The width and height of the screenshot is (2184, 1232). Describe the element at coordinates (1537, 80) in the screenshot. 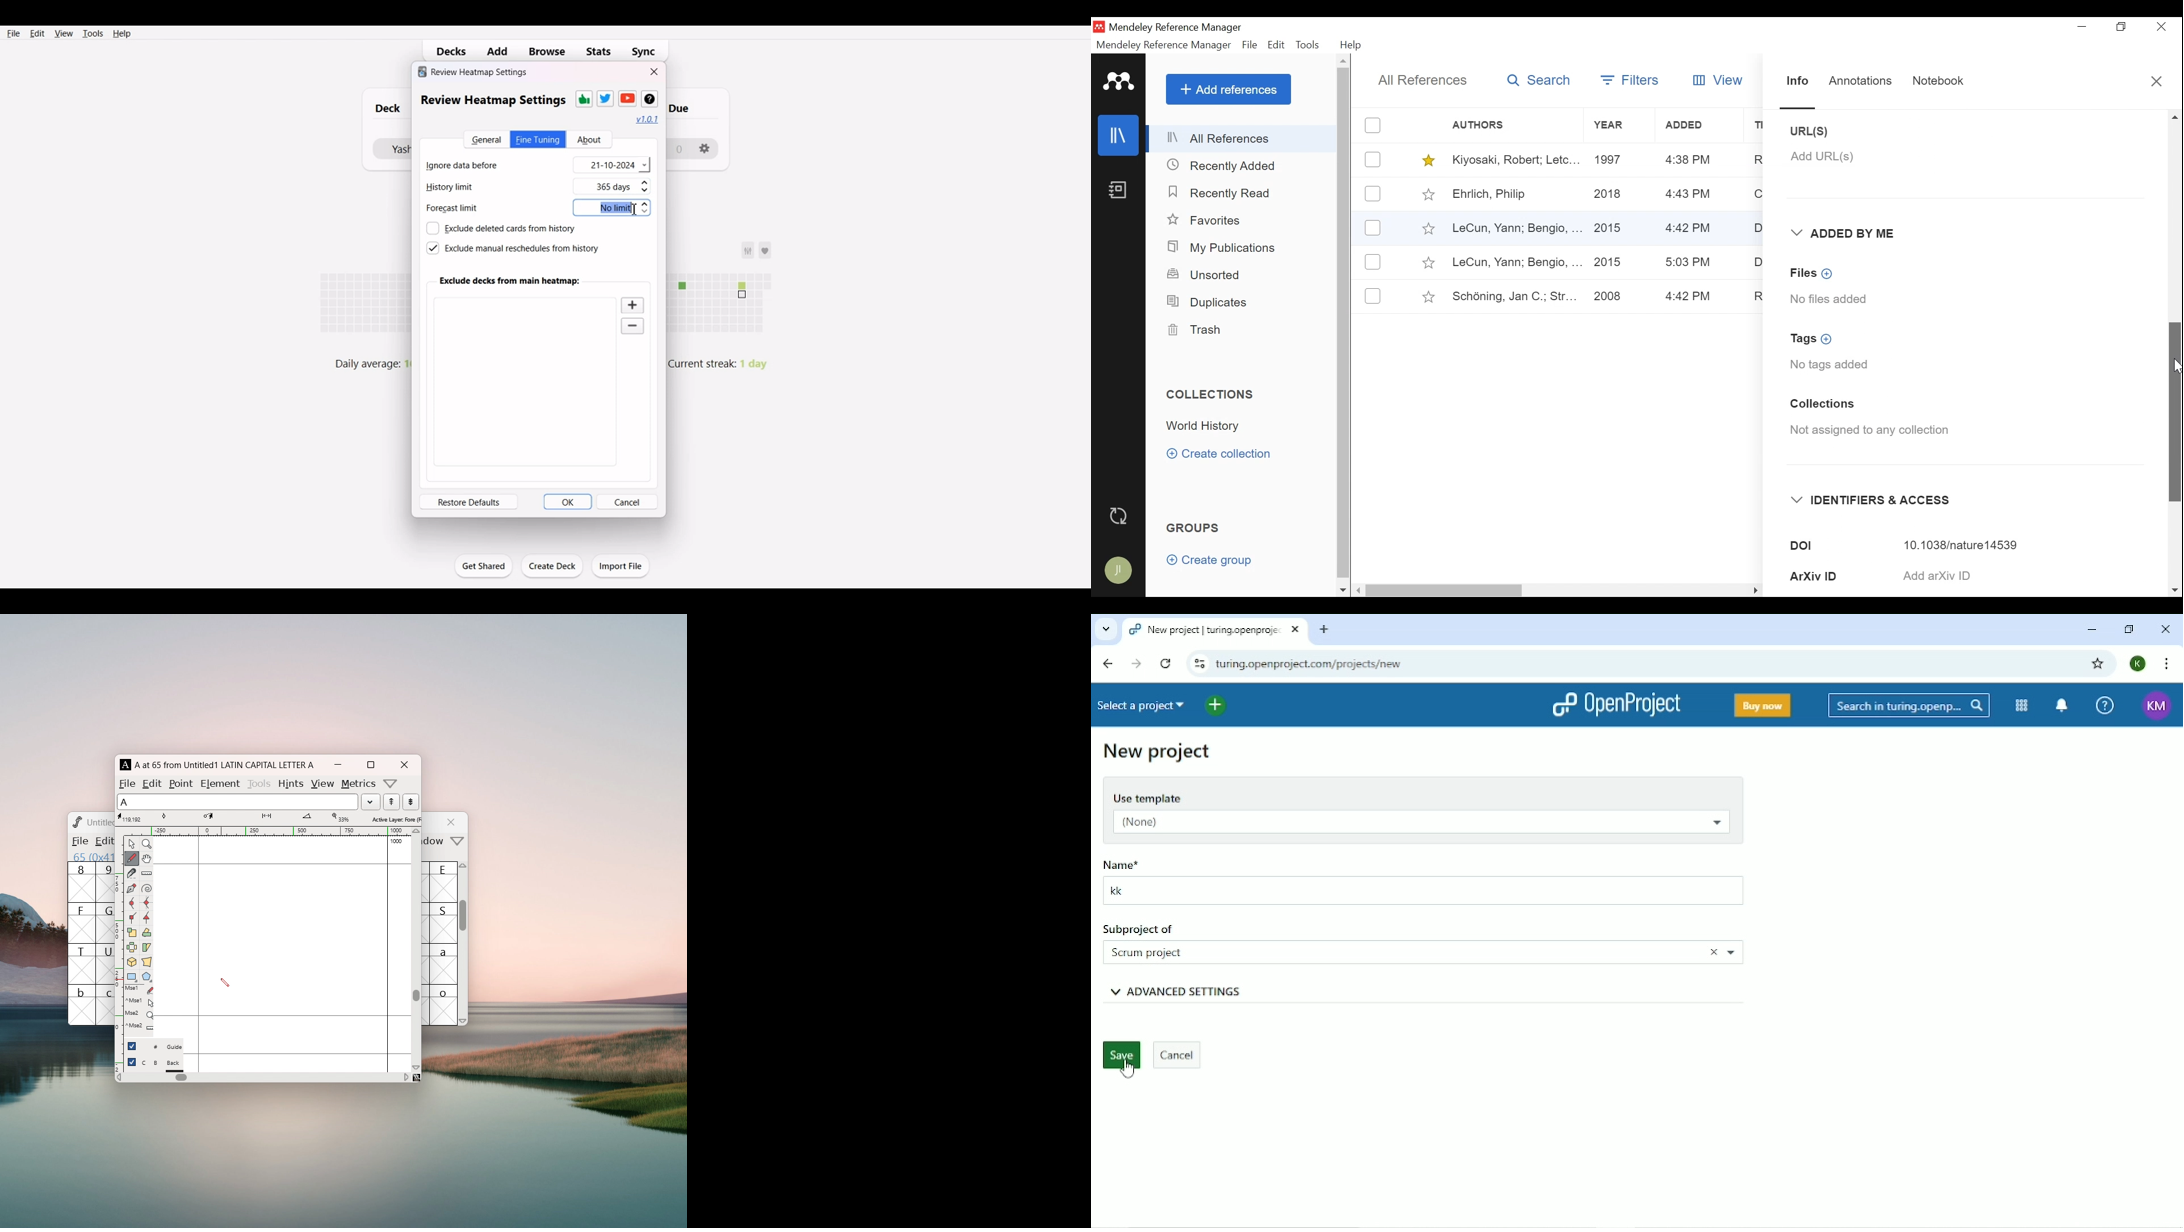

I see `Search` at that location.